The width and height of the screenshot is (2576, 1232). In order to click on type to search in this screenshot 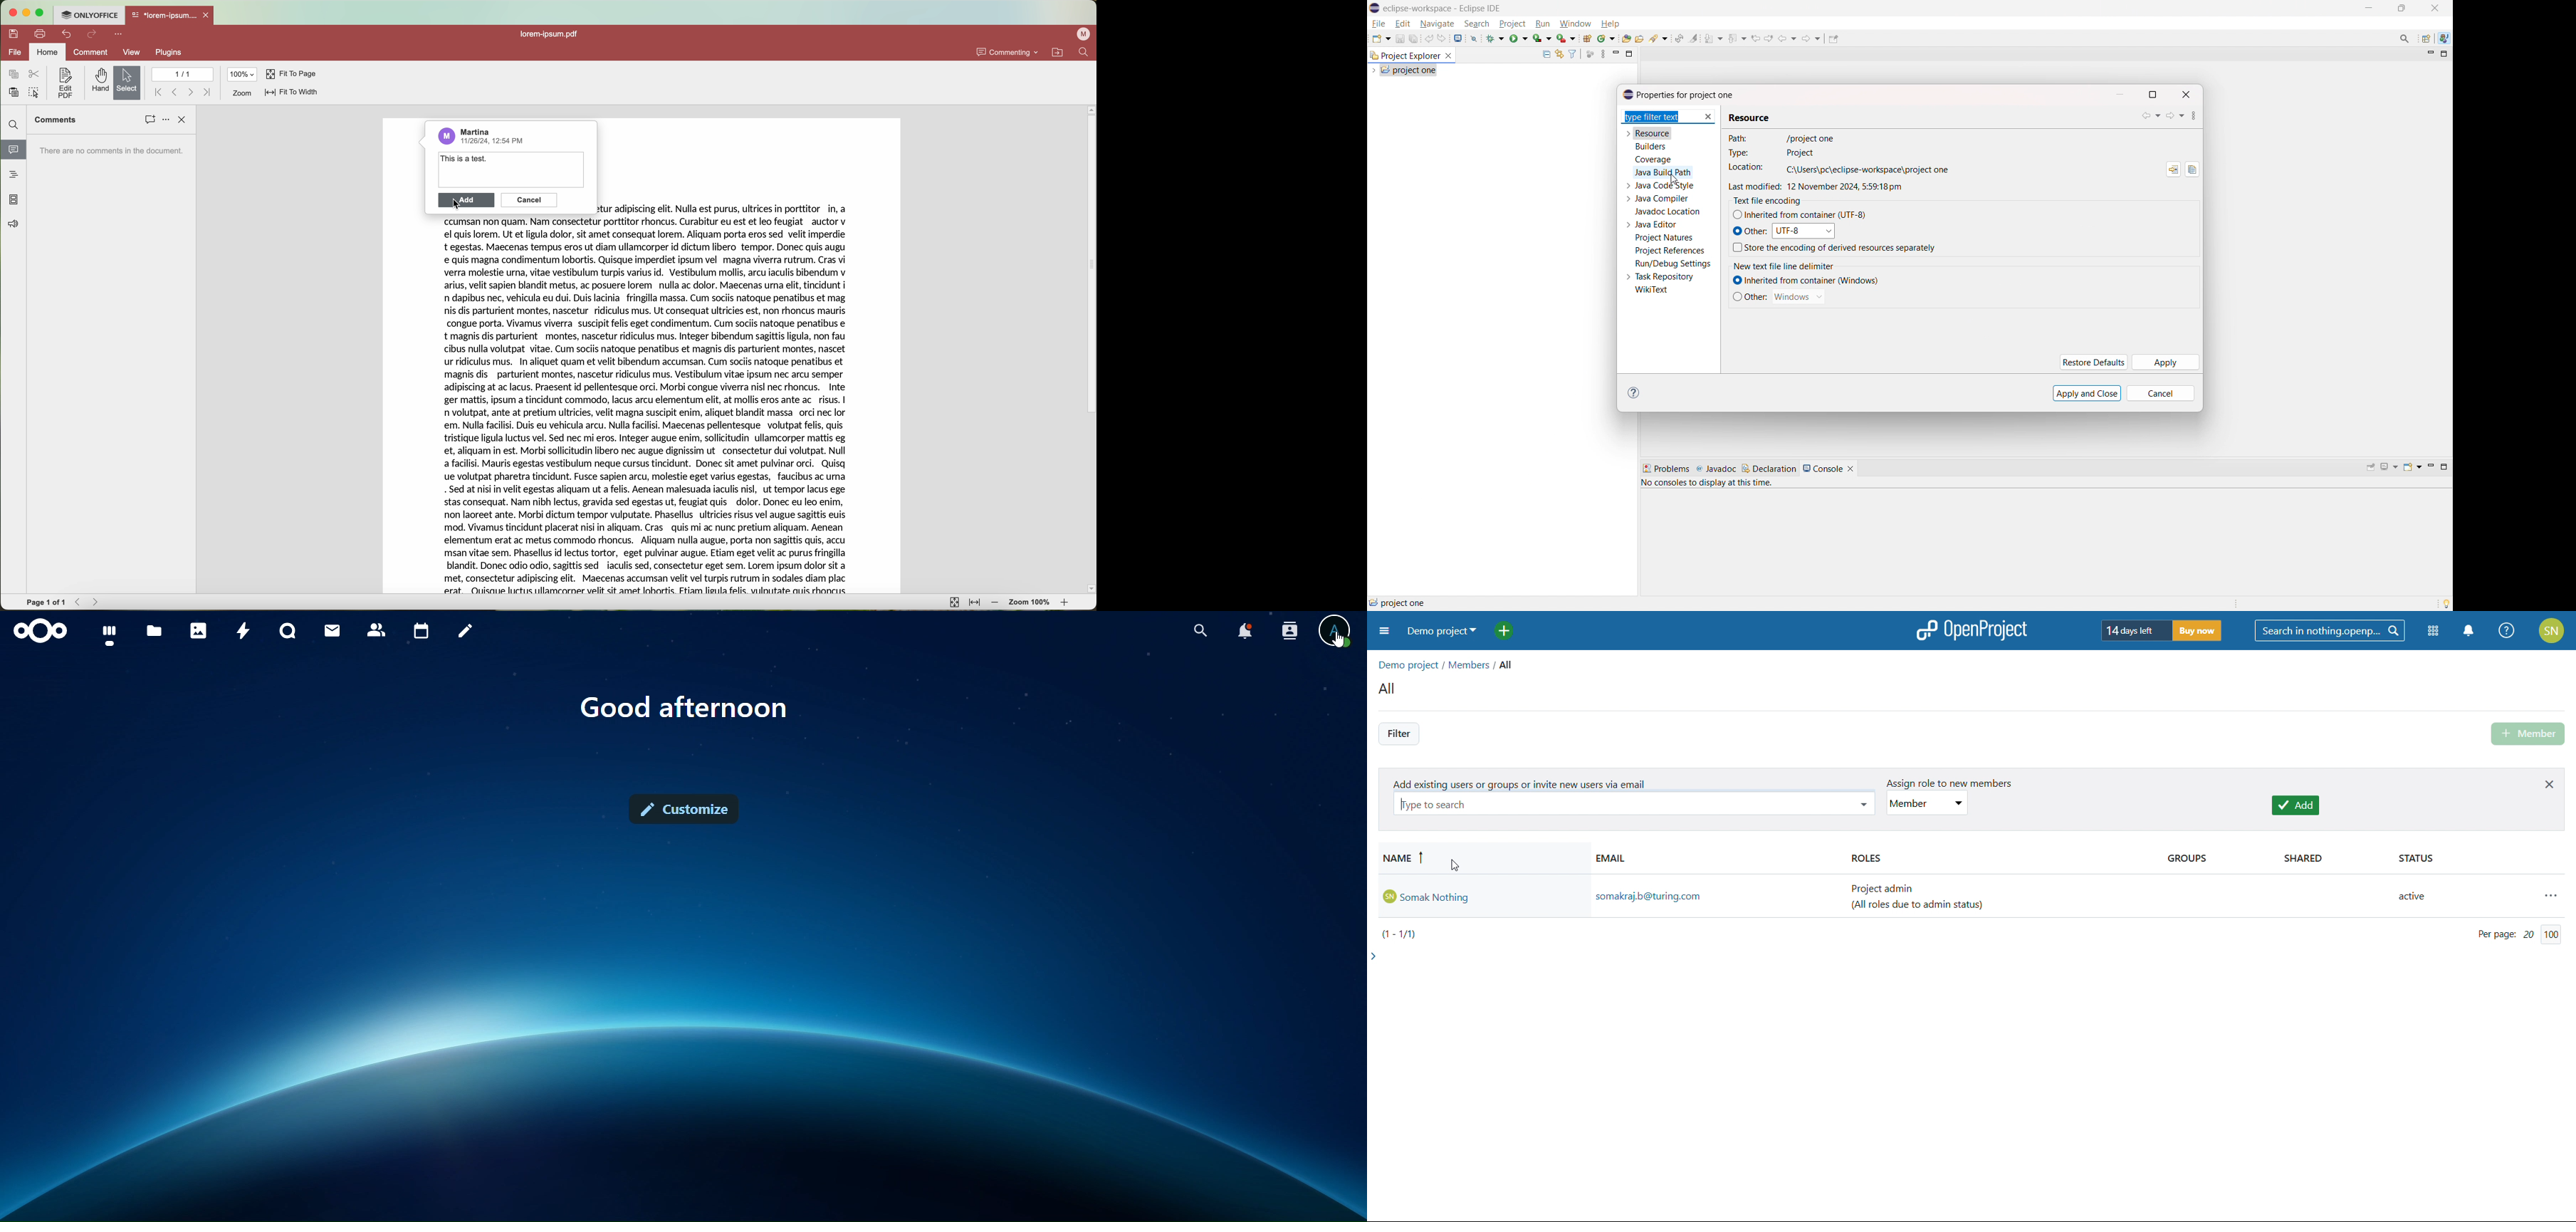, I will do `click(1633, 804)`.